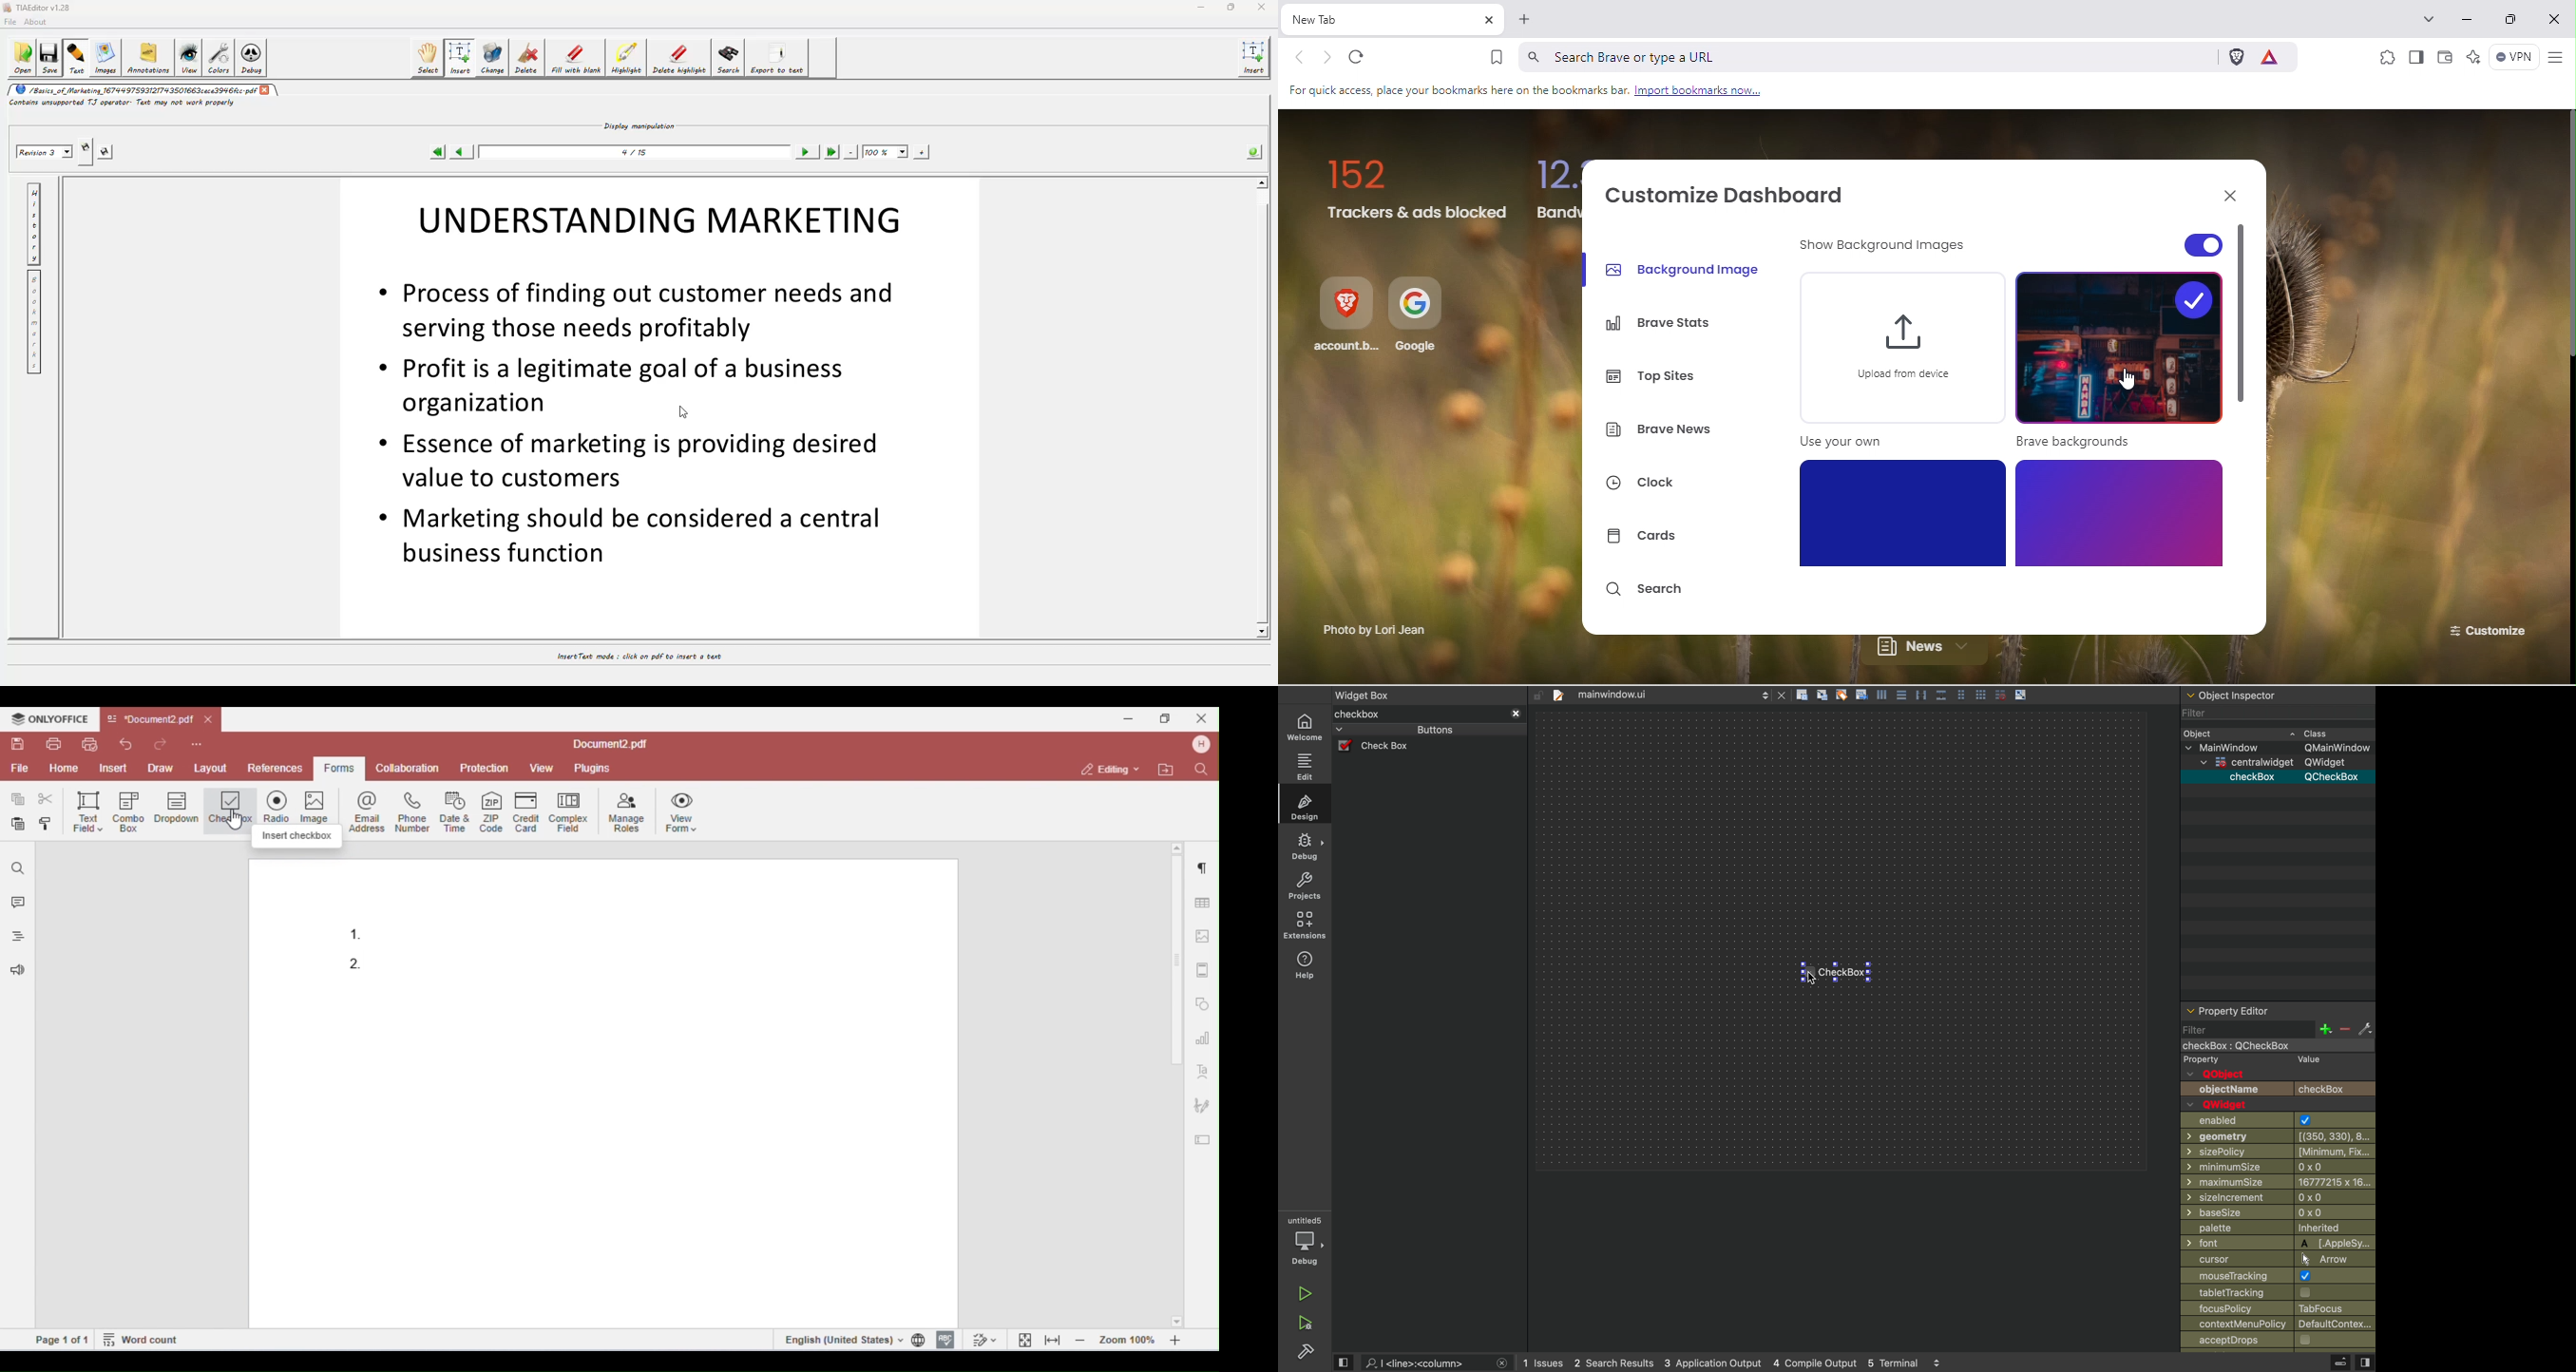  Describe the element at coordinates (852, 151) in the screenshot. I see `zoom out` at that location.